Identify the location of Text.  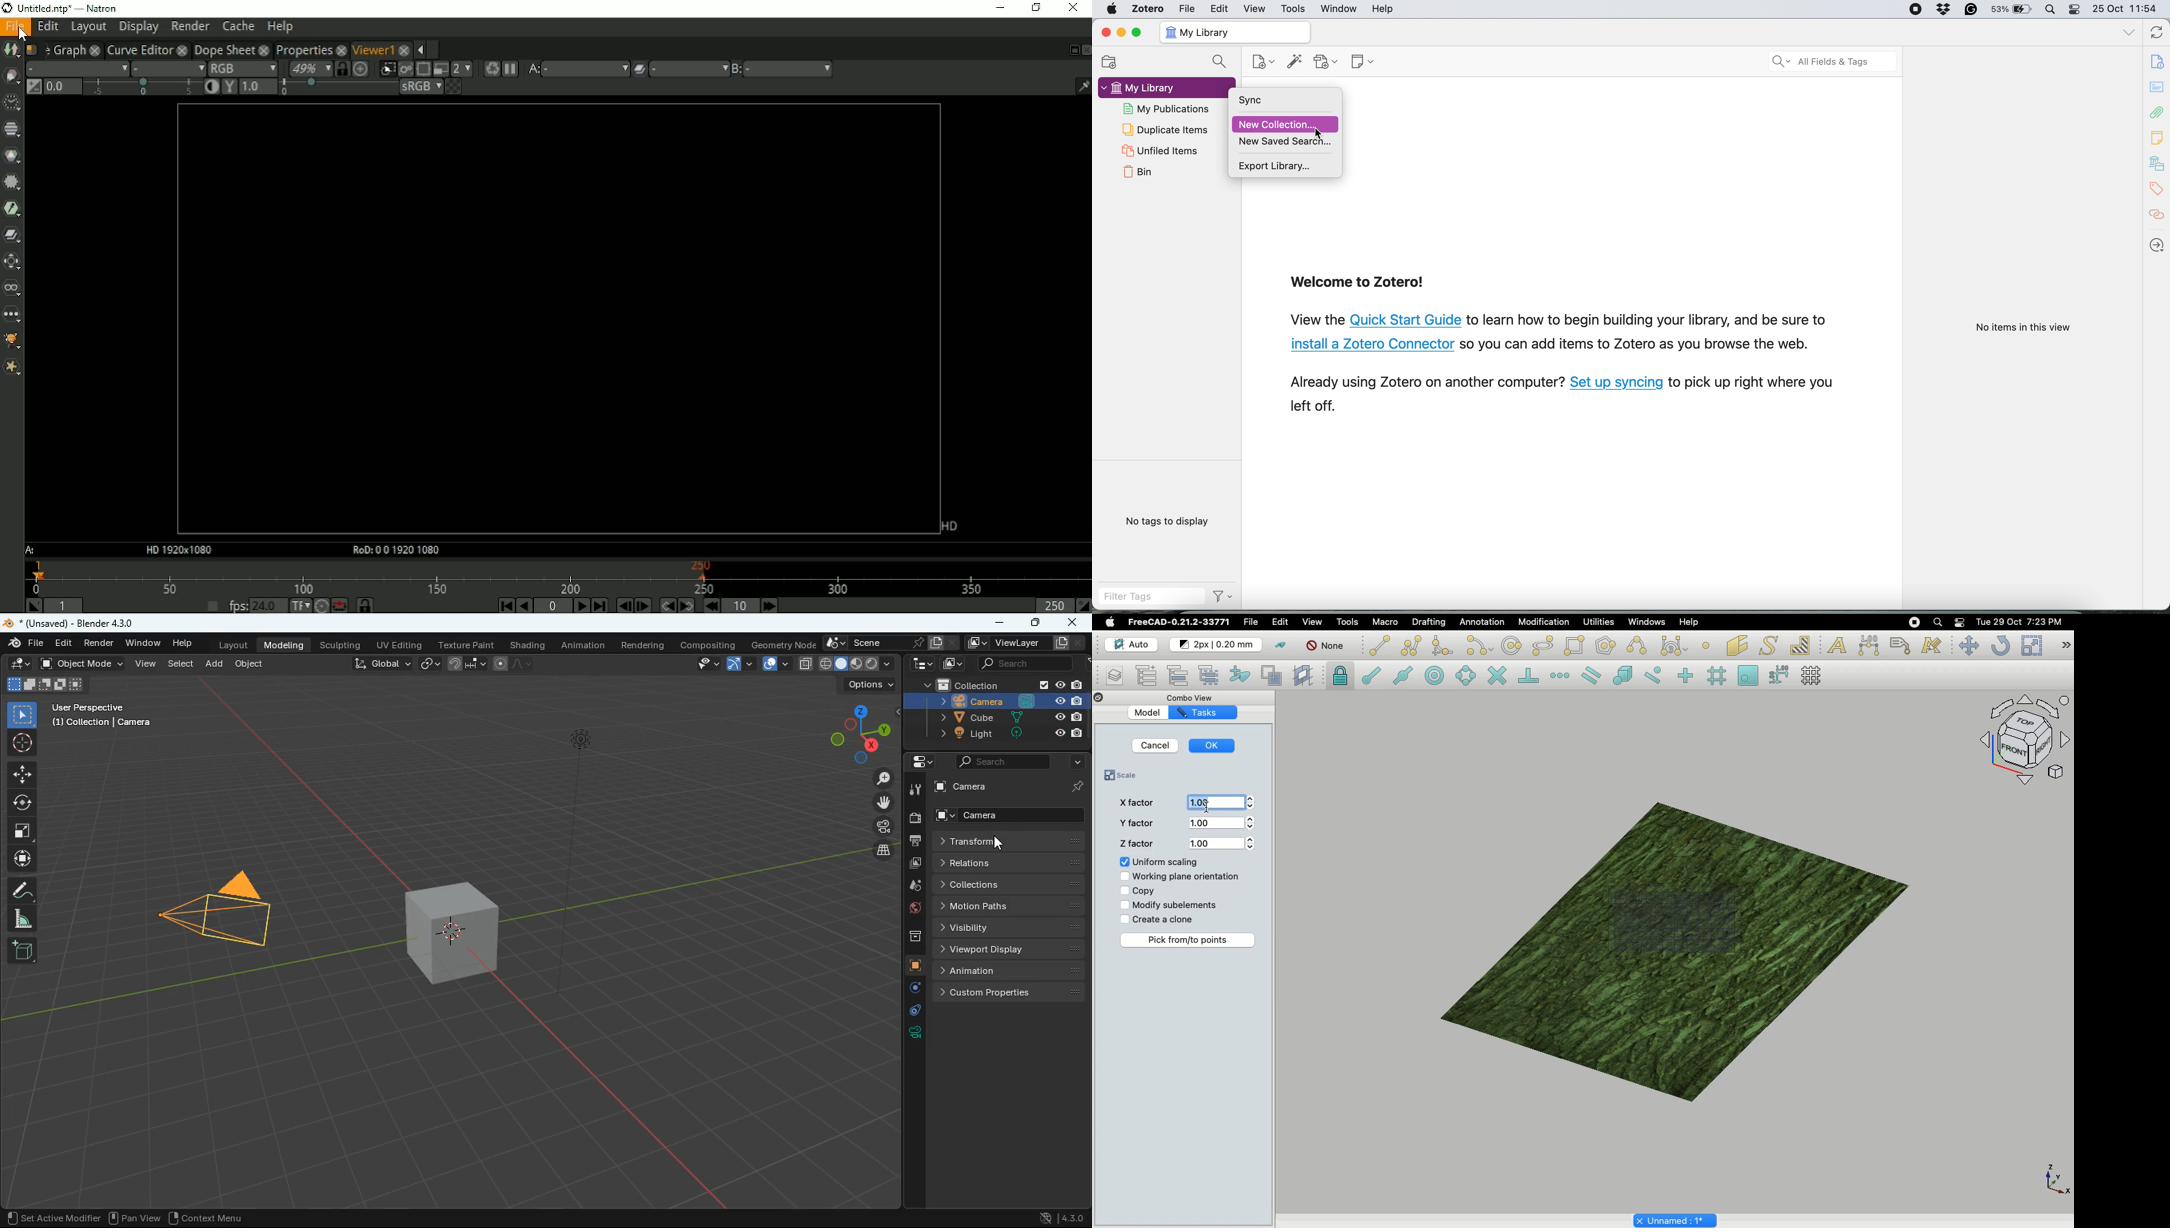
(1837, 644).